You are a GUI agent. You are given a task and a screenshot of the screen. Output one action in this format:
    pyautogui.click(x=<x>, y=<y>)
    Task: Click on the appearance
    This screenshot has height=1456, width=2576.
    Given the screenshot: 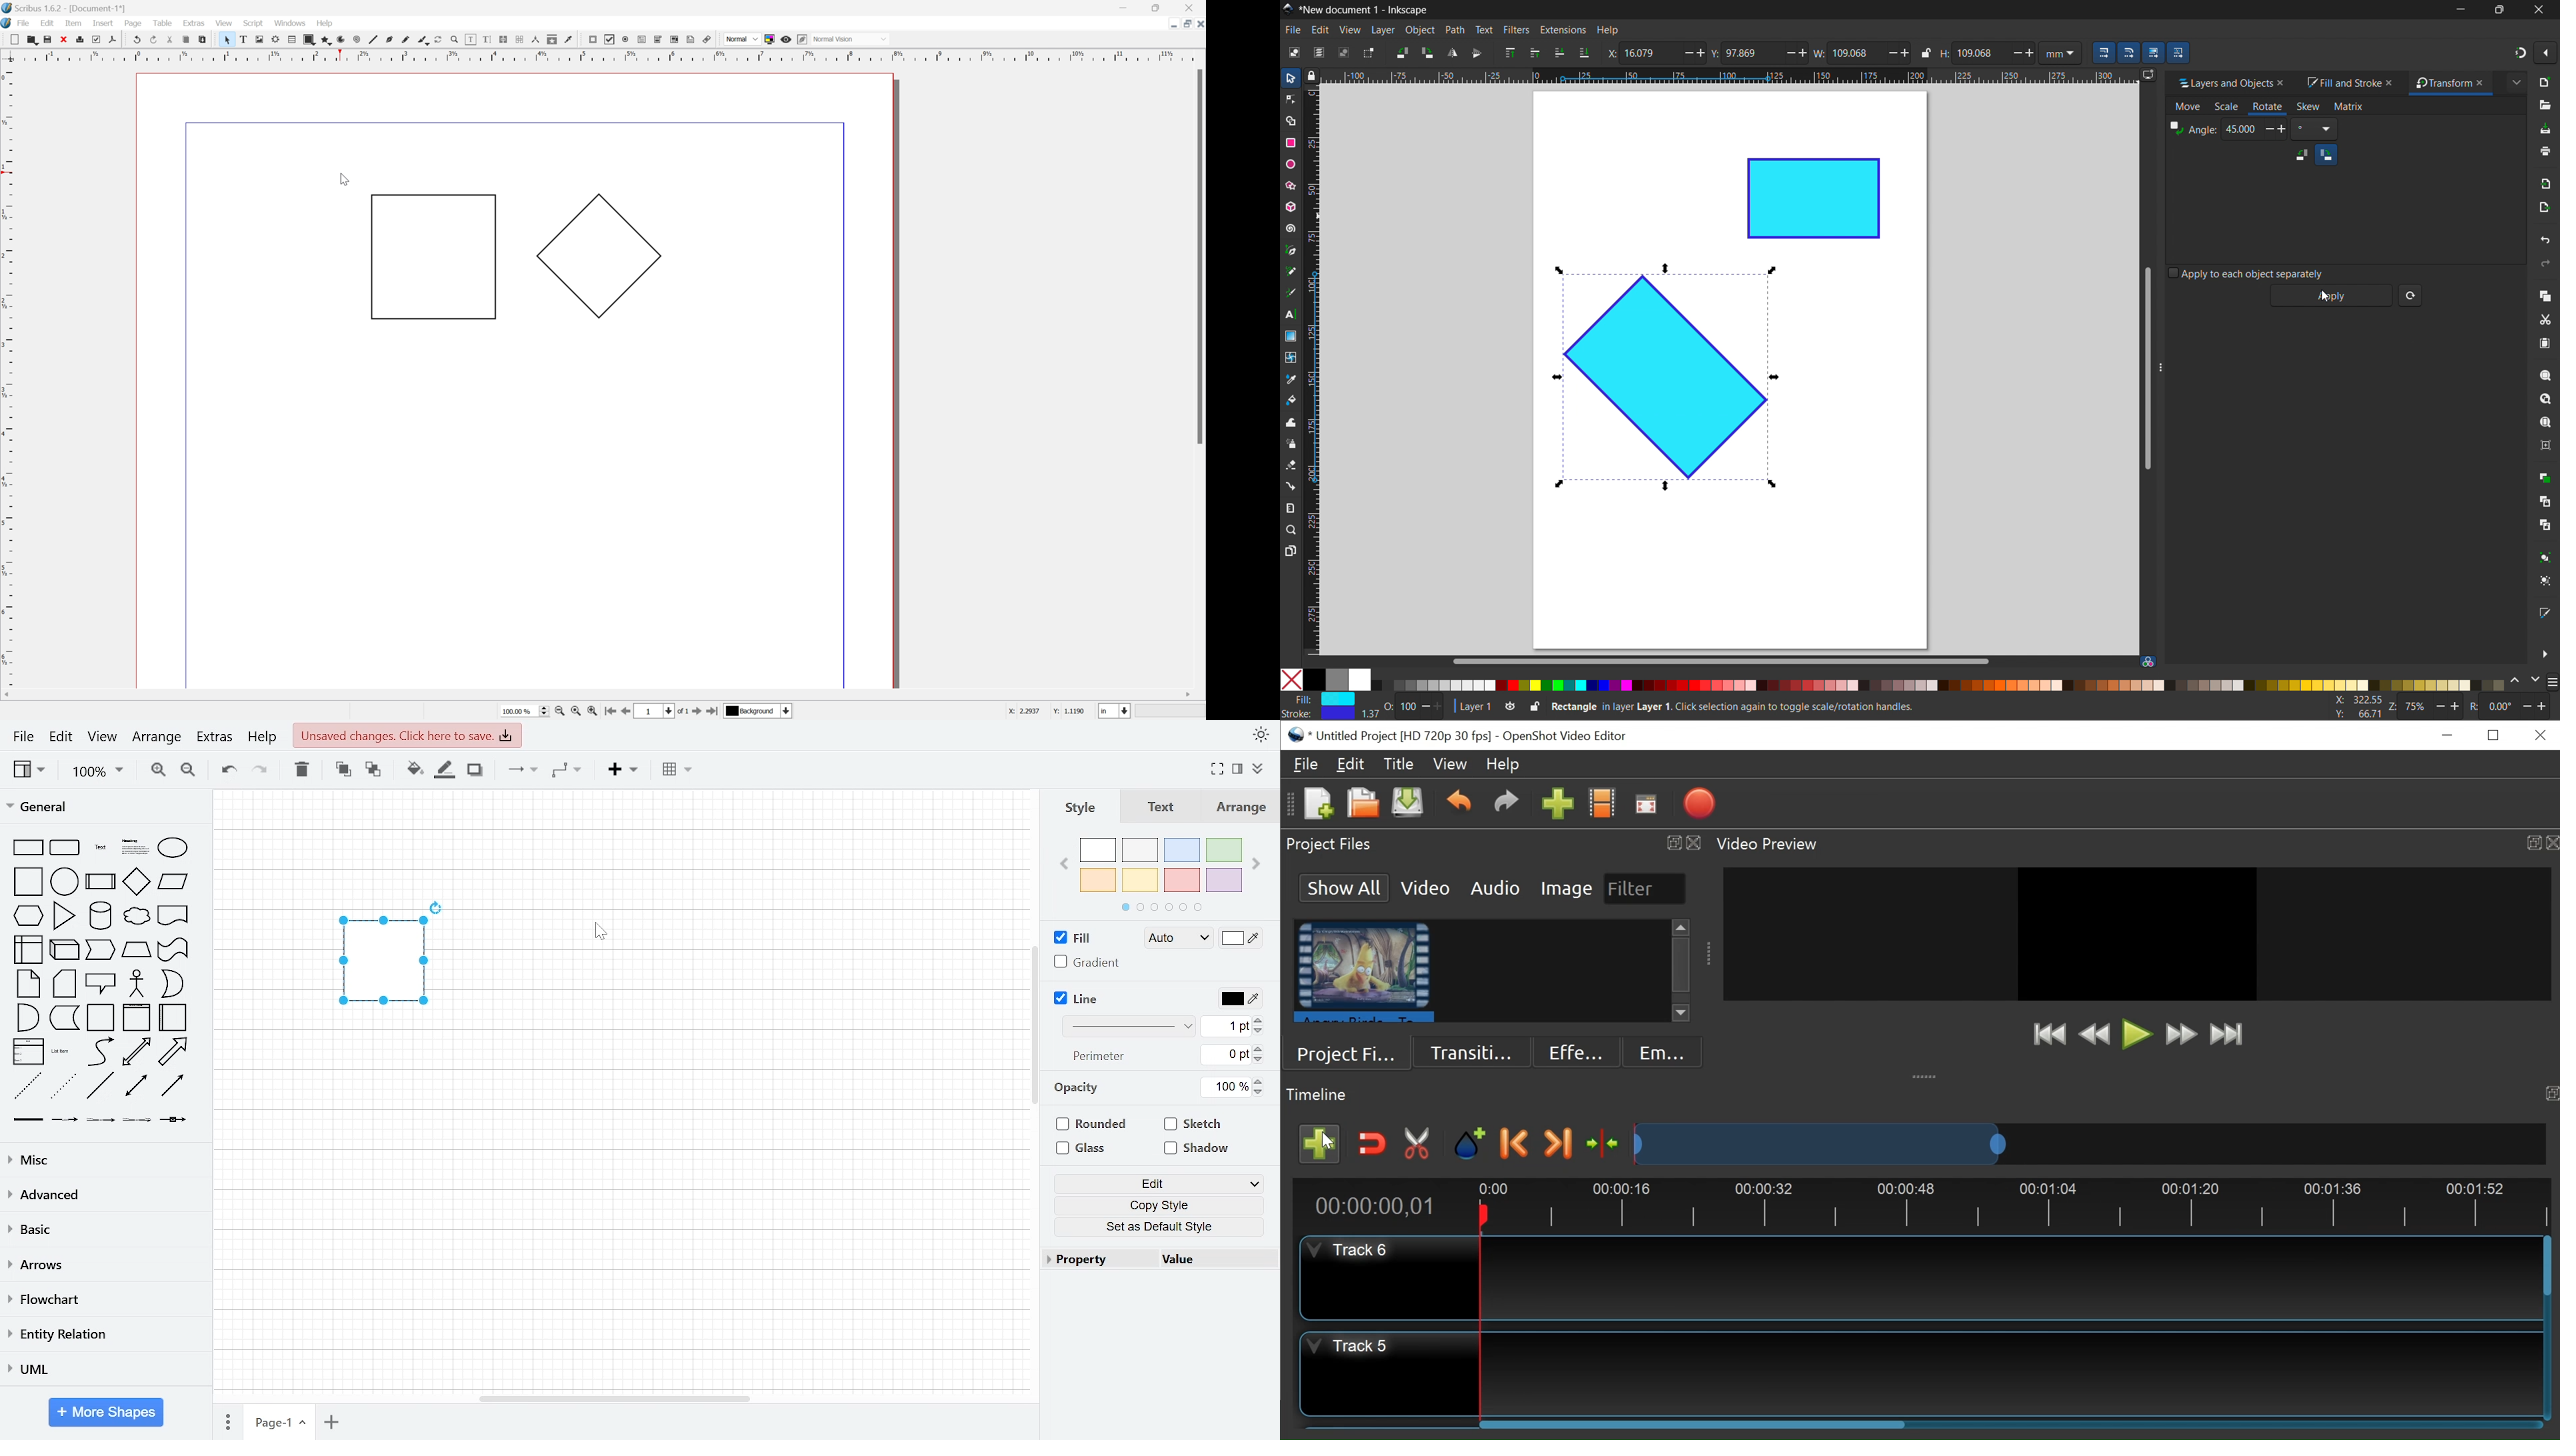 What is the action you would take?
    pyautogui.click(x=1258, y=736)
    